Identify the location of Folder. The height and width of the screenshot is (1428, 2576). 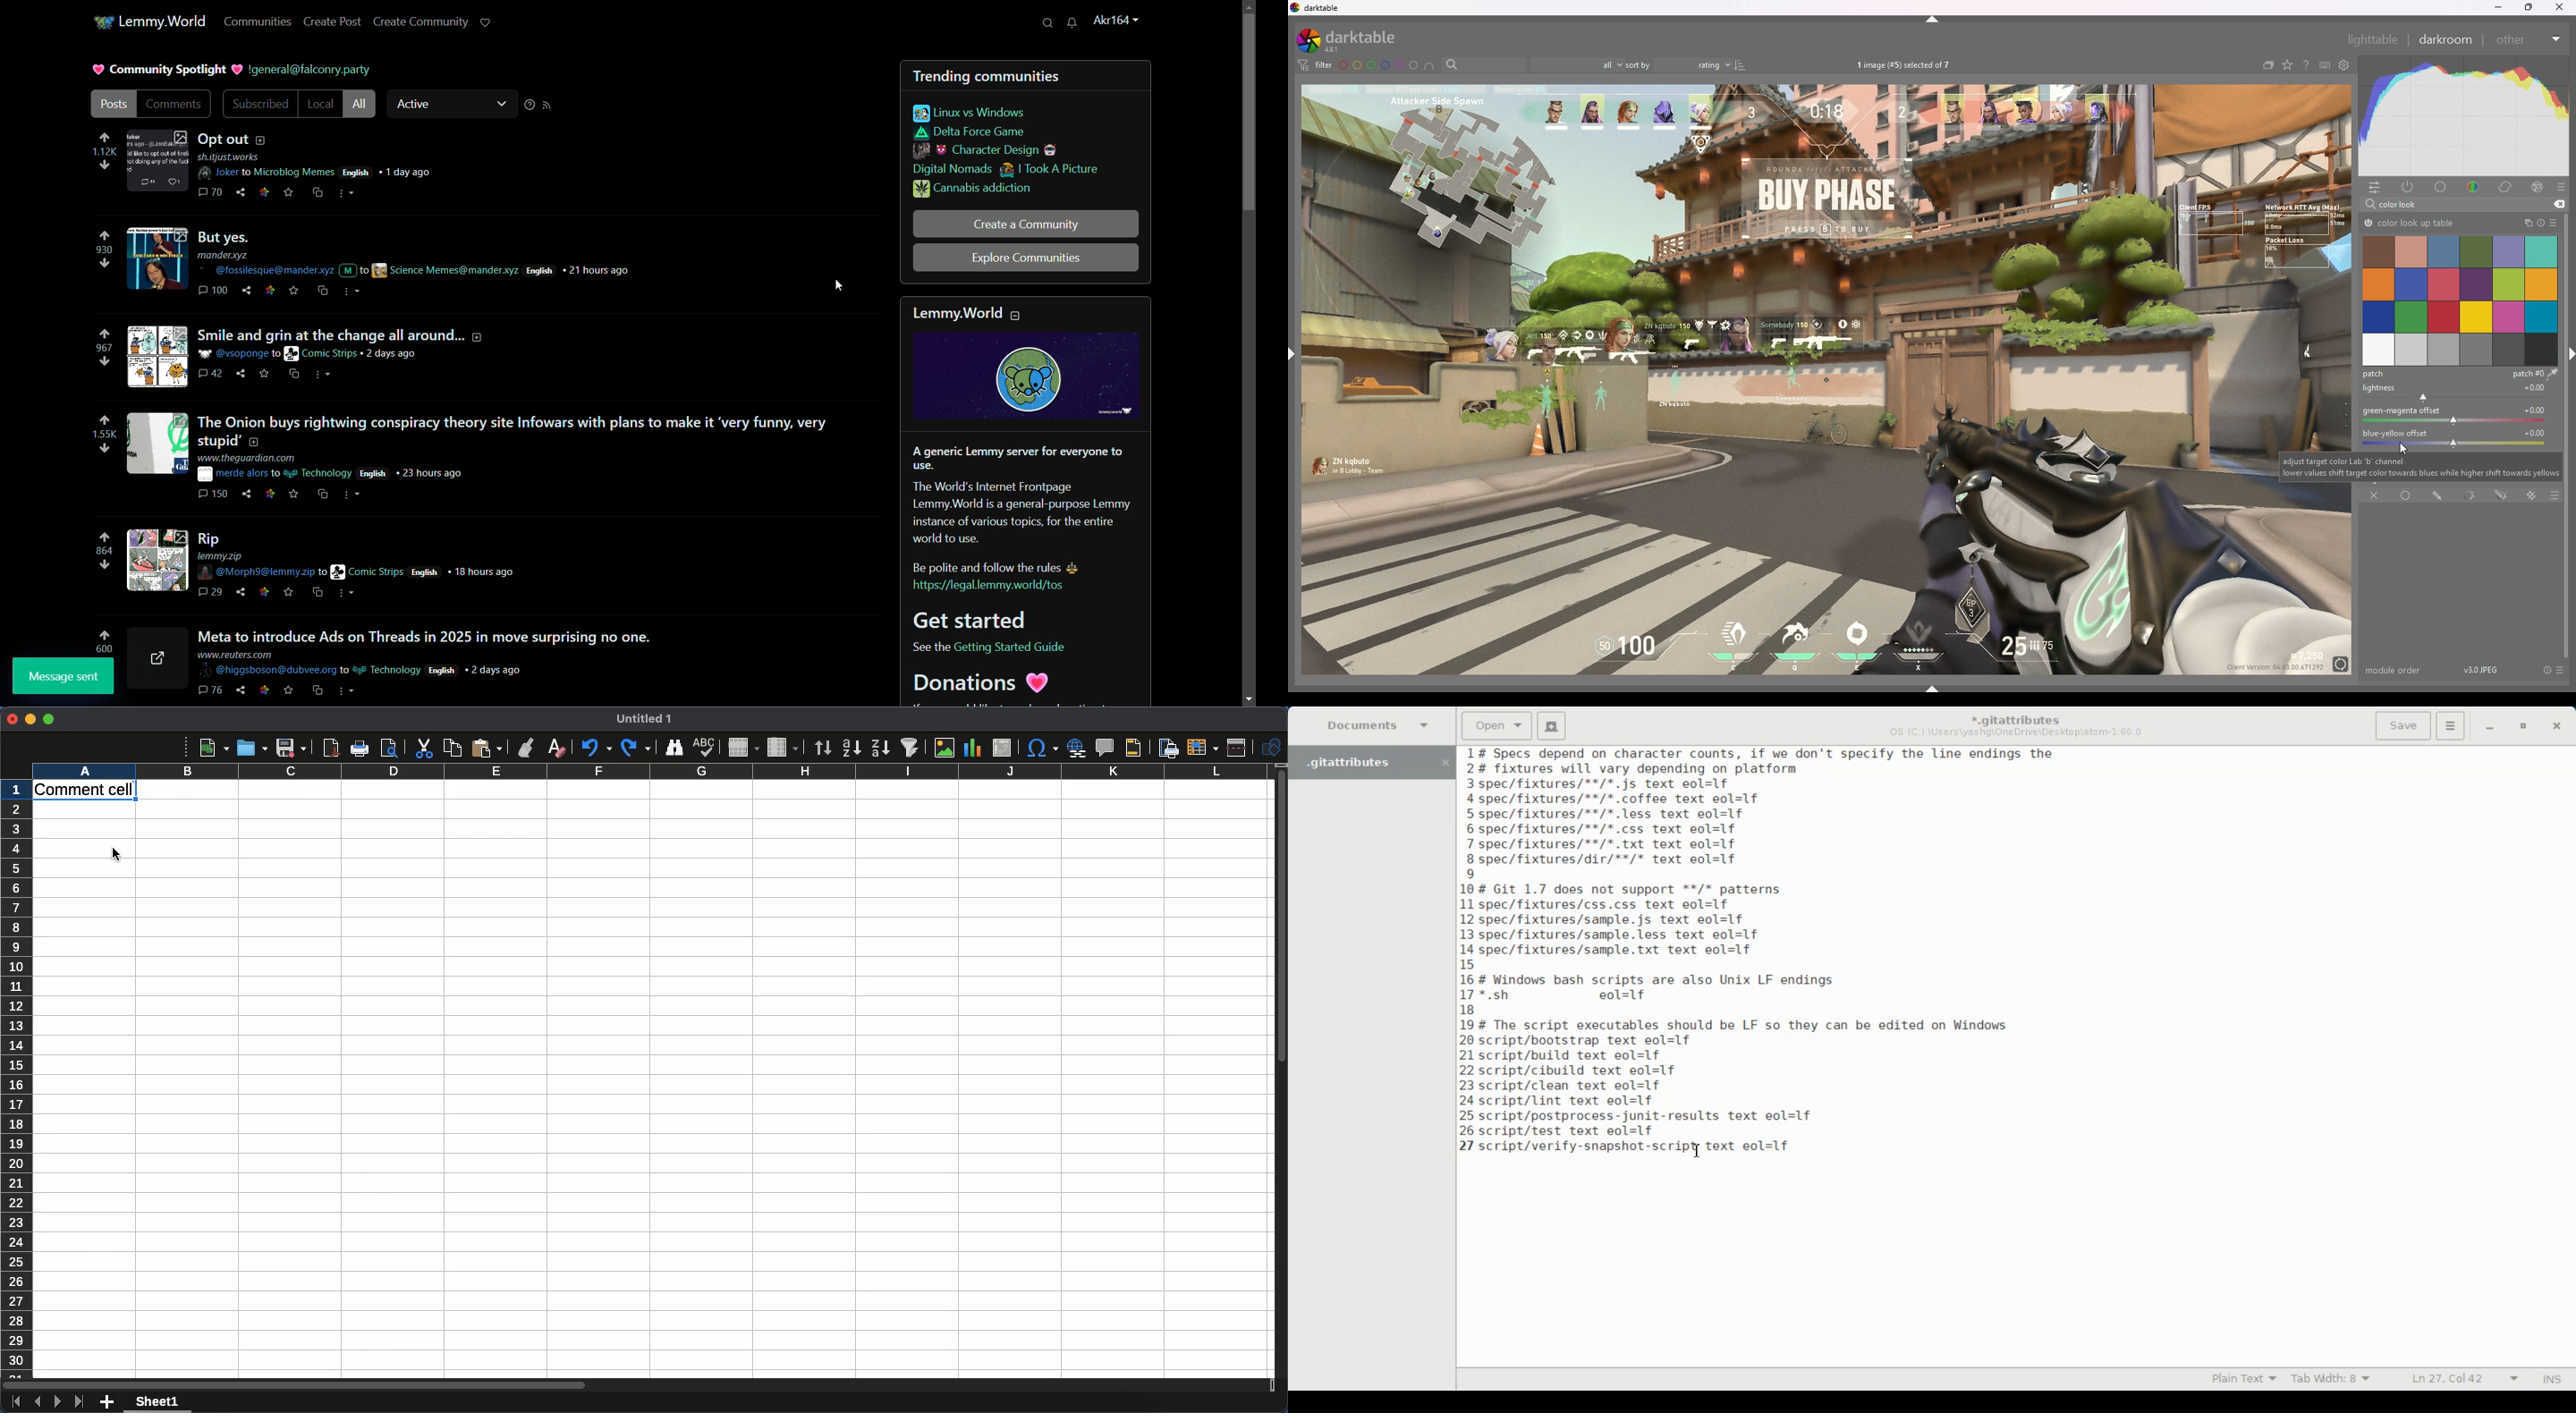
(1358, 762).